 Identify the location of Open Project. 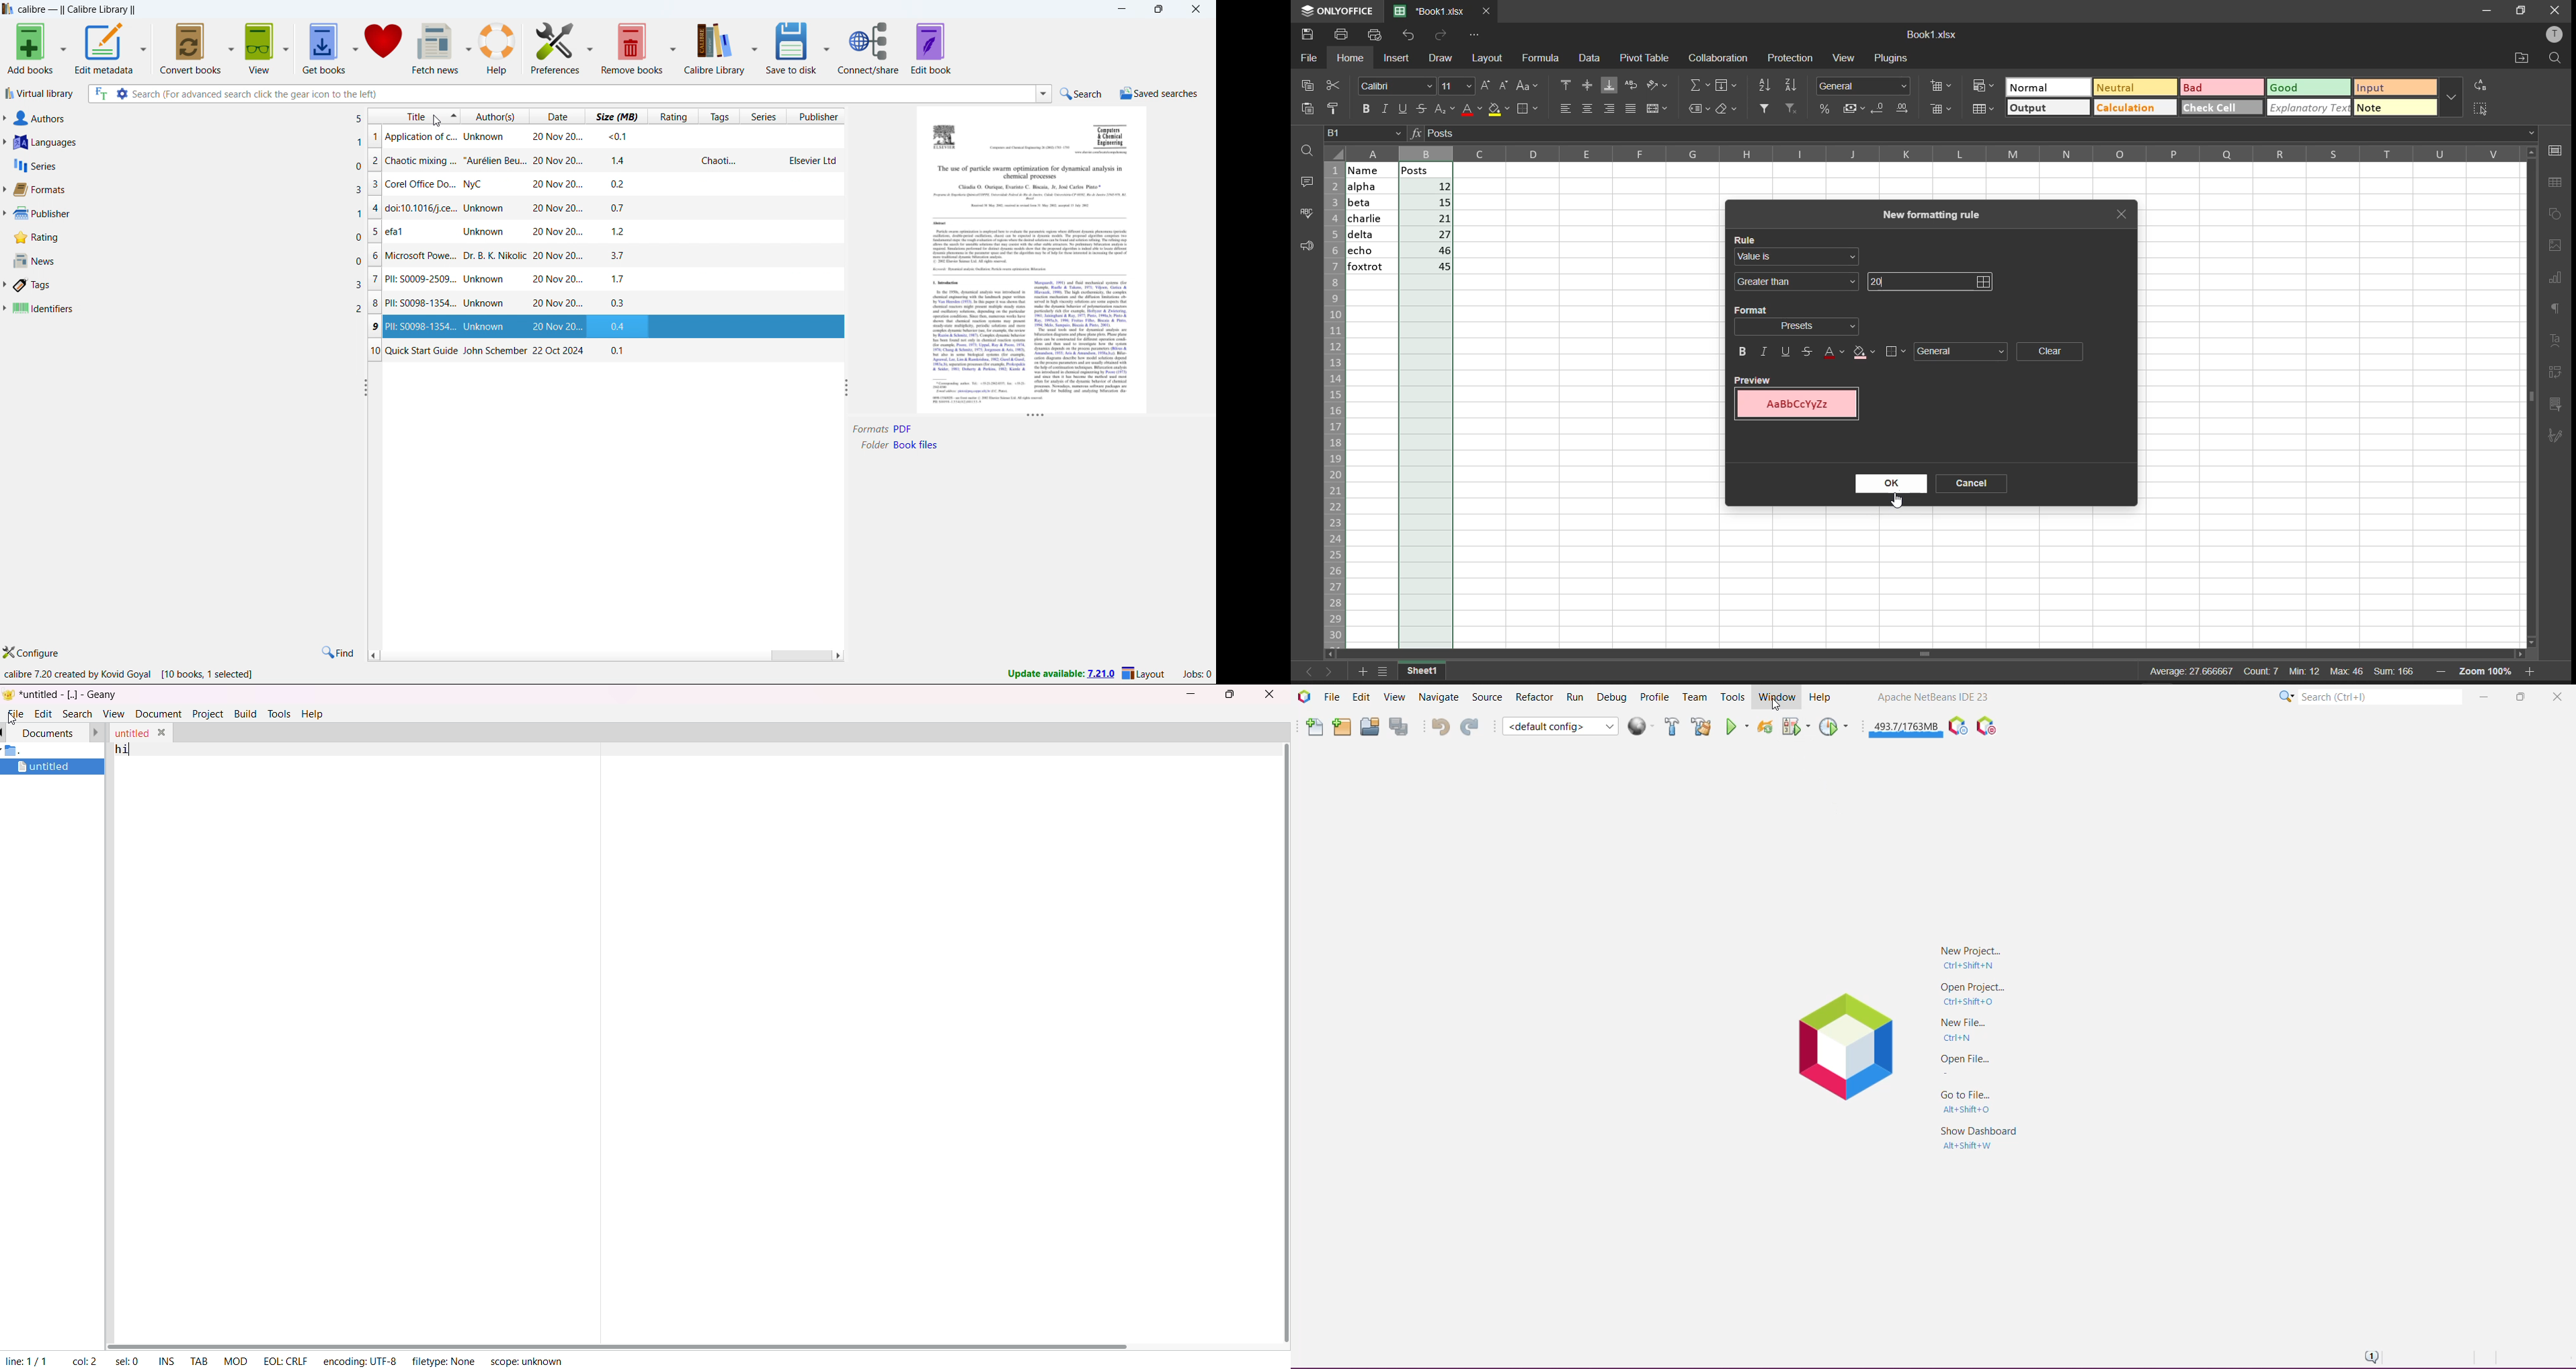
(1972, 995).